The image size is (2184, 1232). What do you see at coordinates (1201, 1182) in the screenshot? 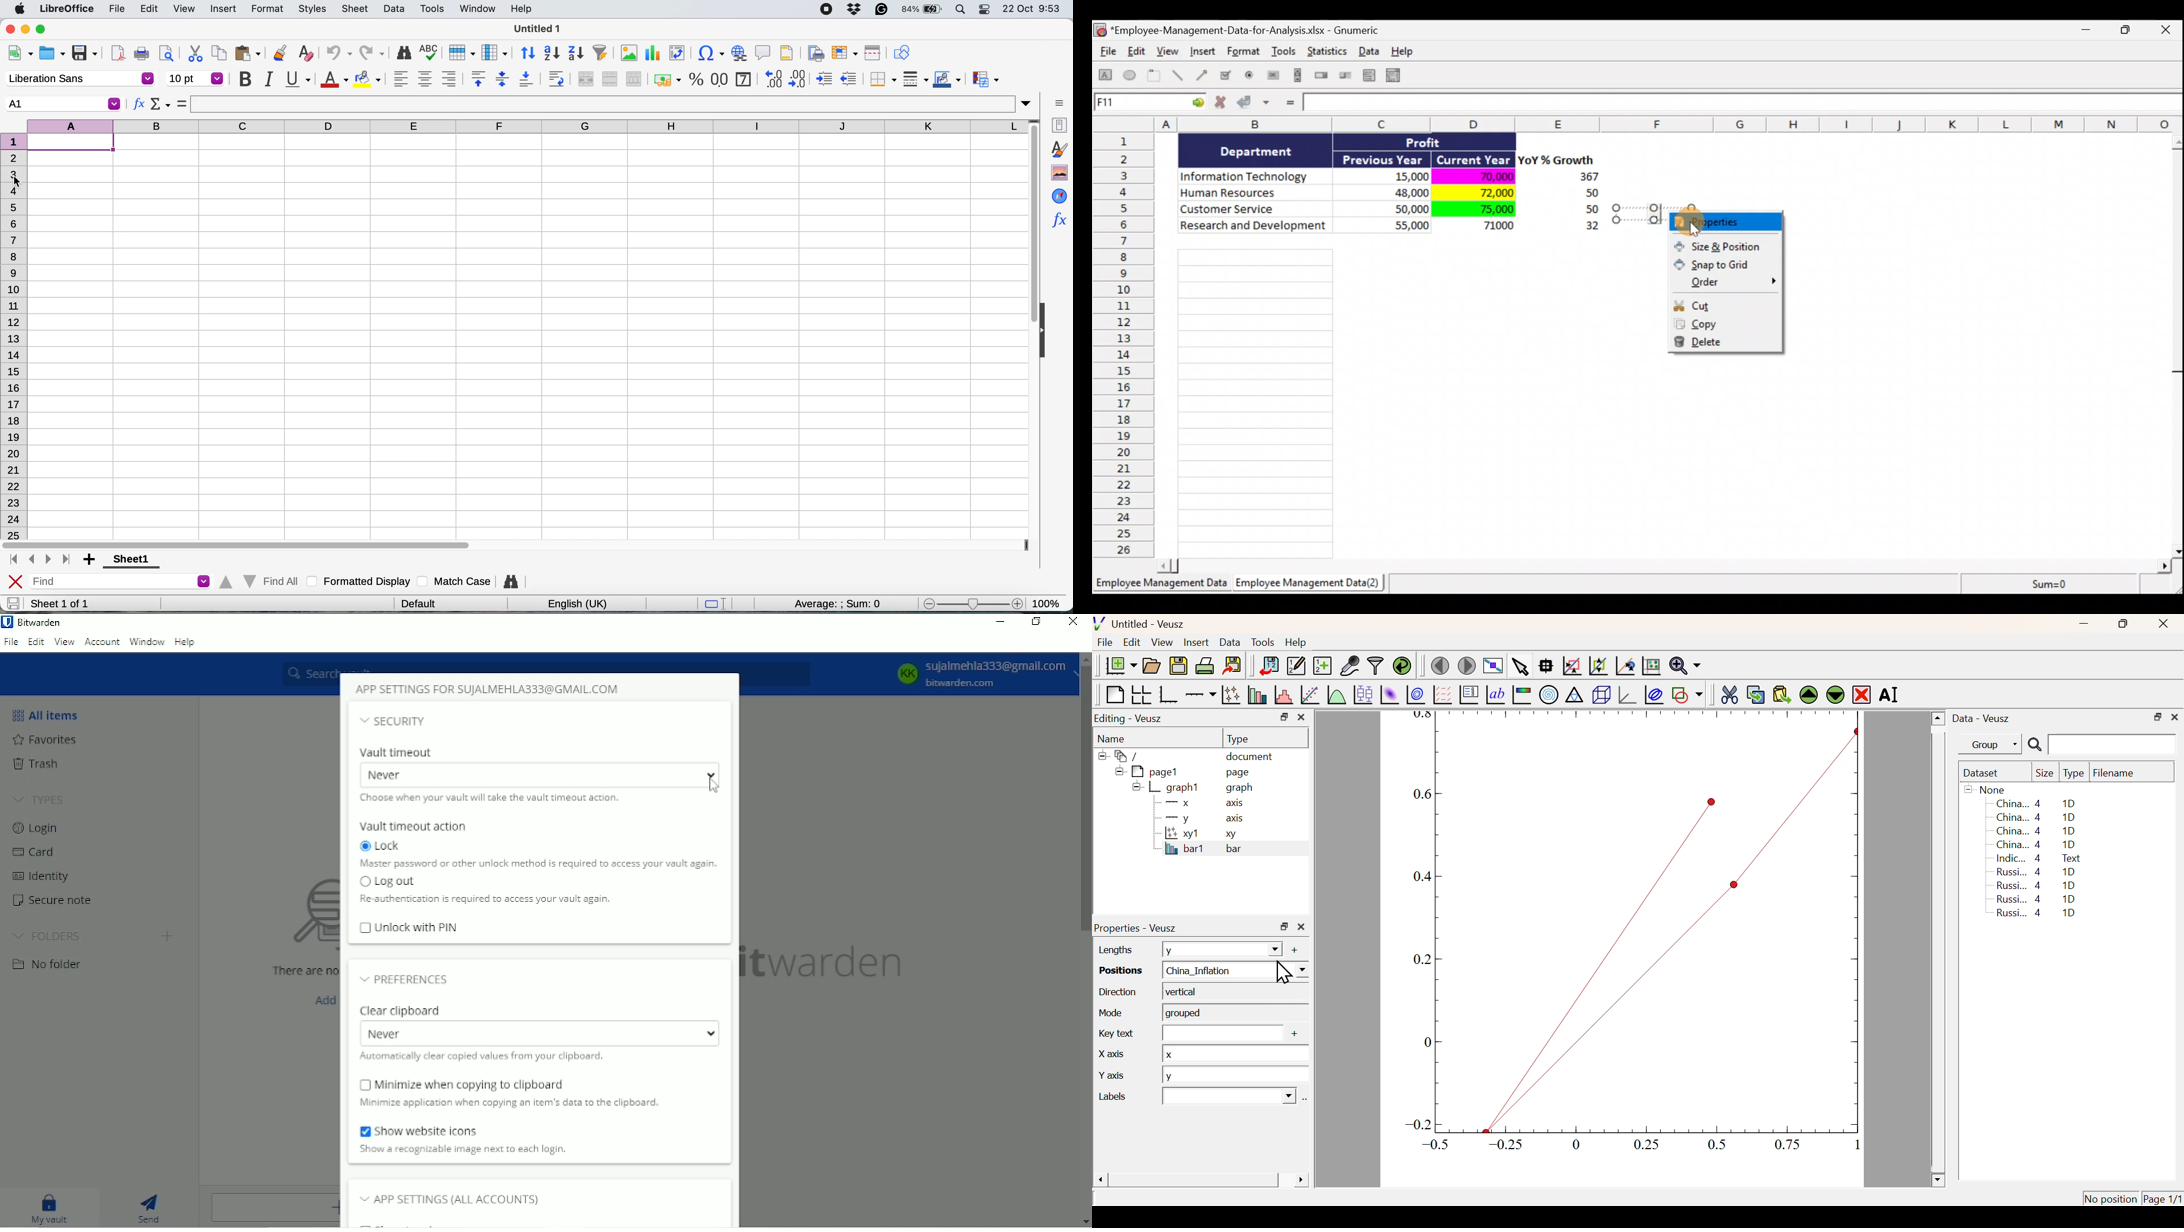
I see `Scroll` at bounding box center [1201, 1182].